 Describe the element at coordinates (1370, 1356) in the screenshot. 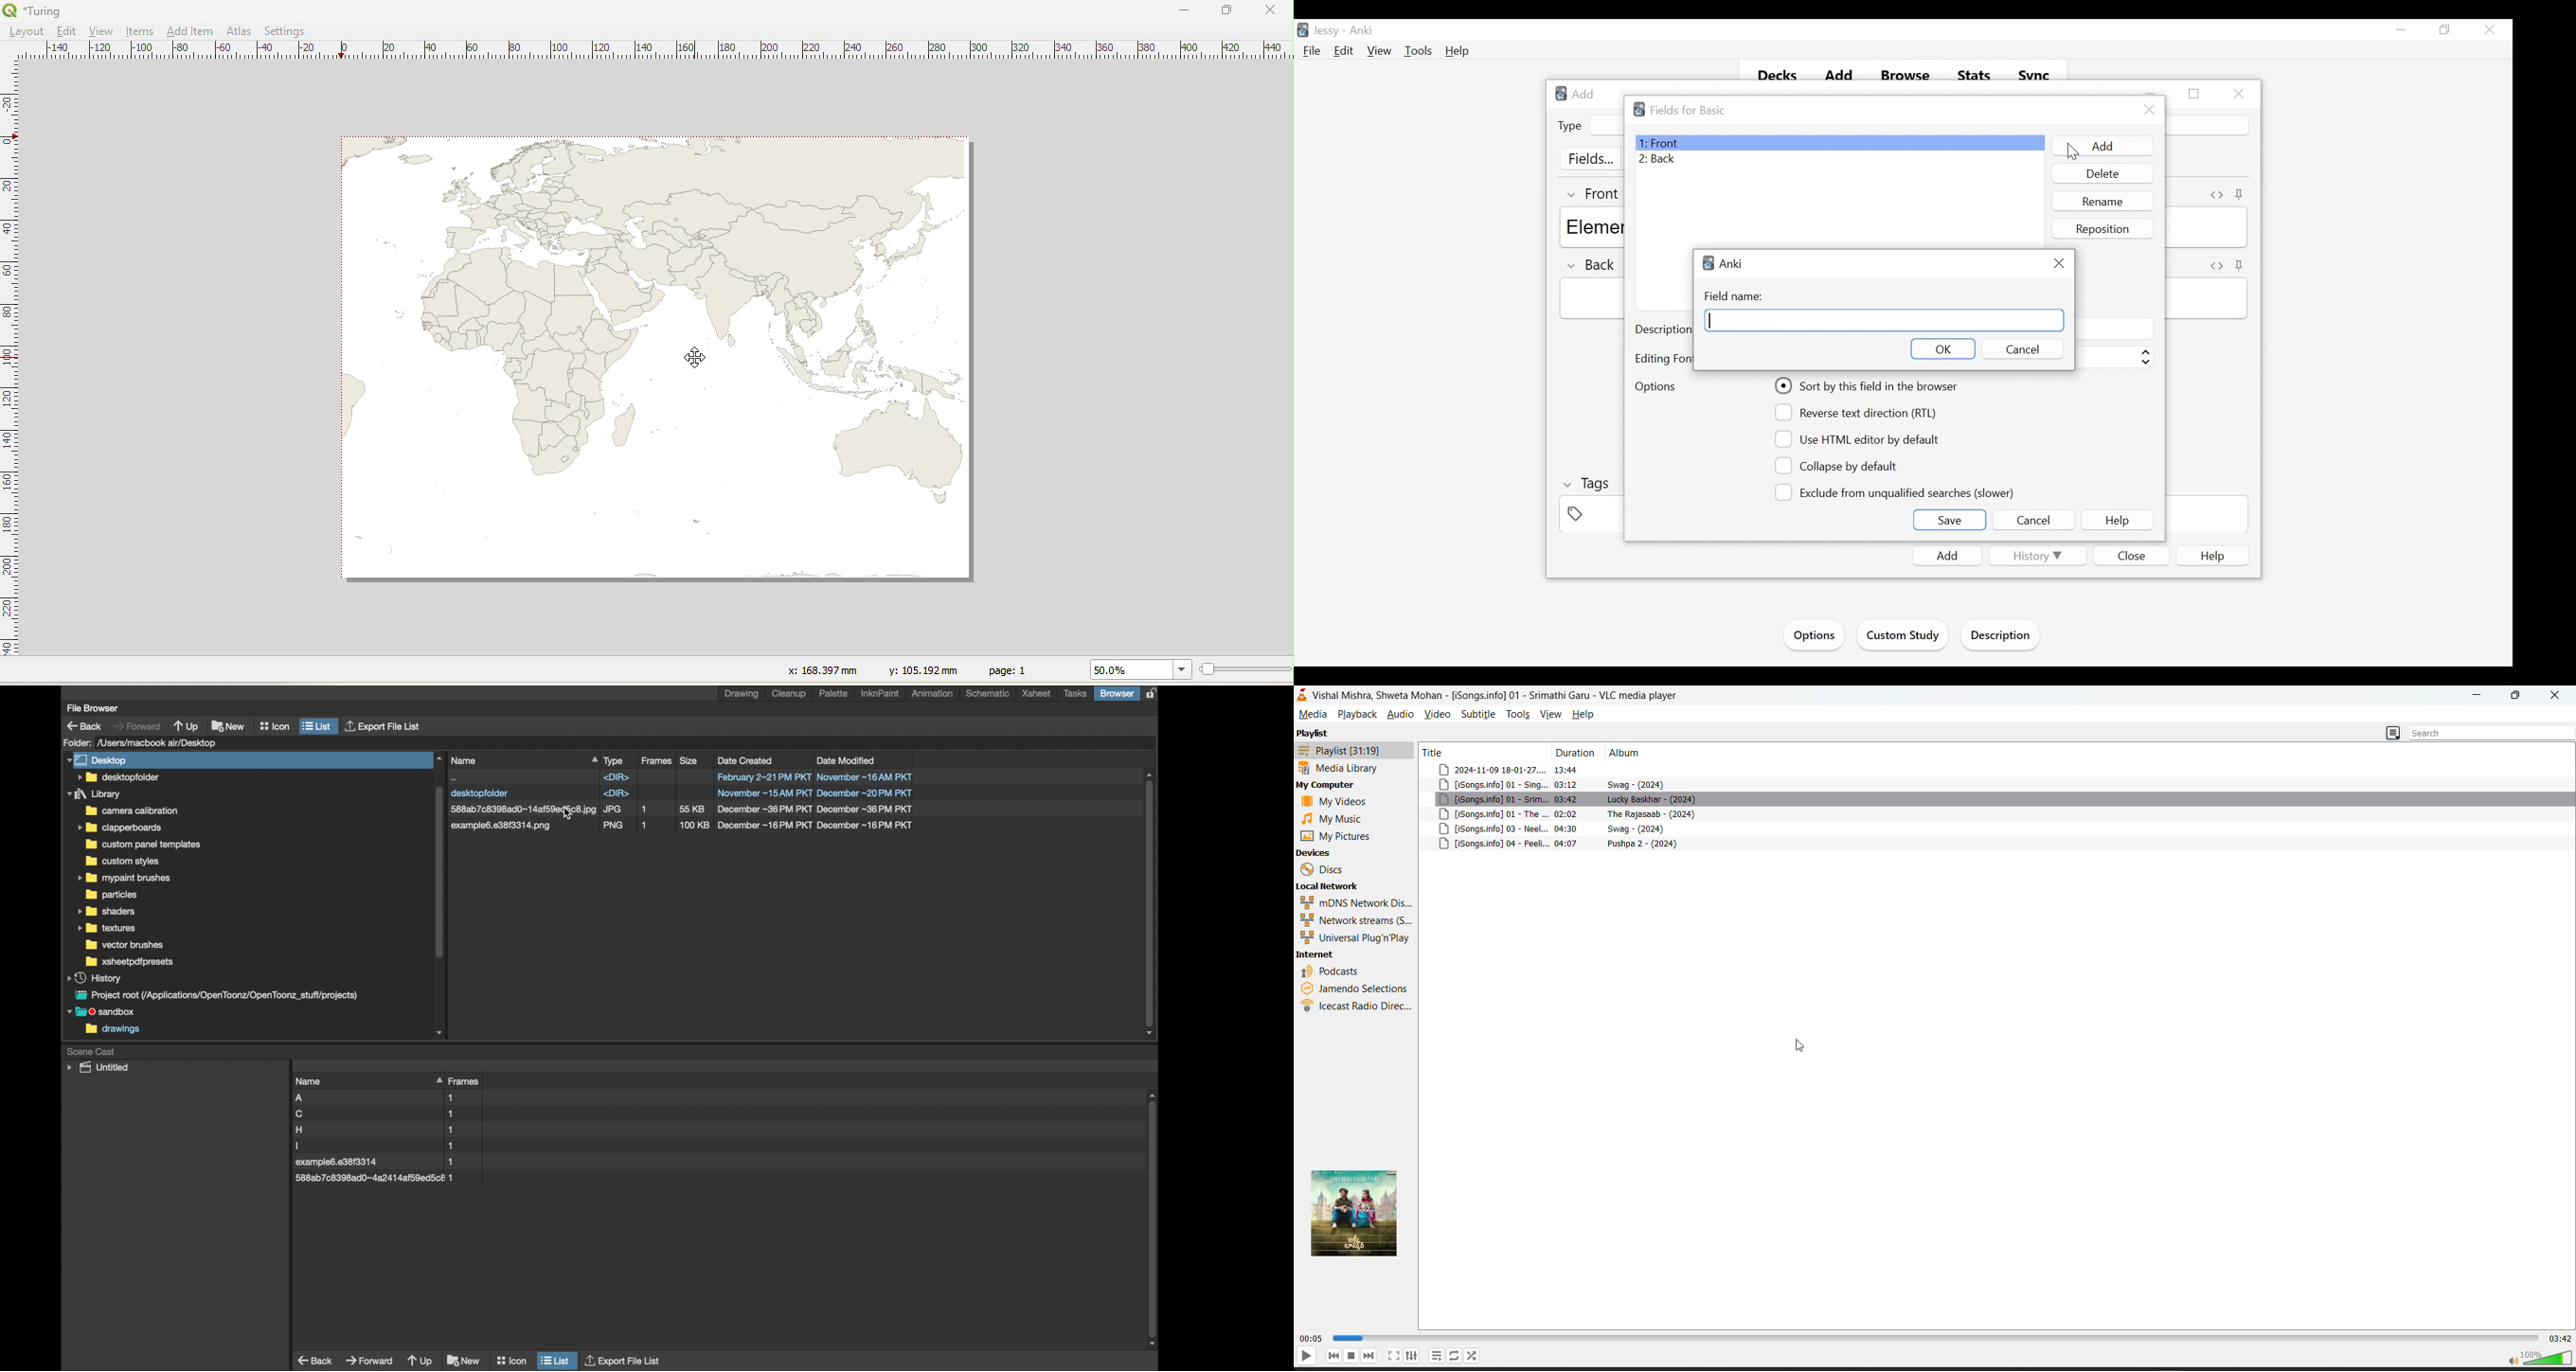

I see `next` at that location.